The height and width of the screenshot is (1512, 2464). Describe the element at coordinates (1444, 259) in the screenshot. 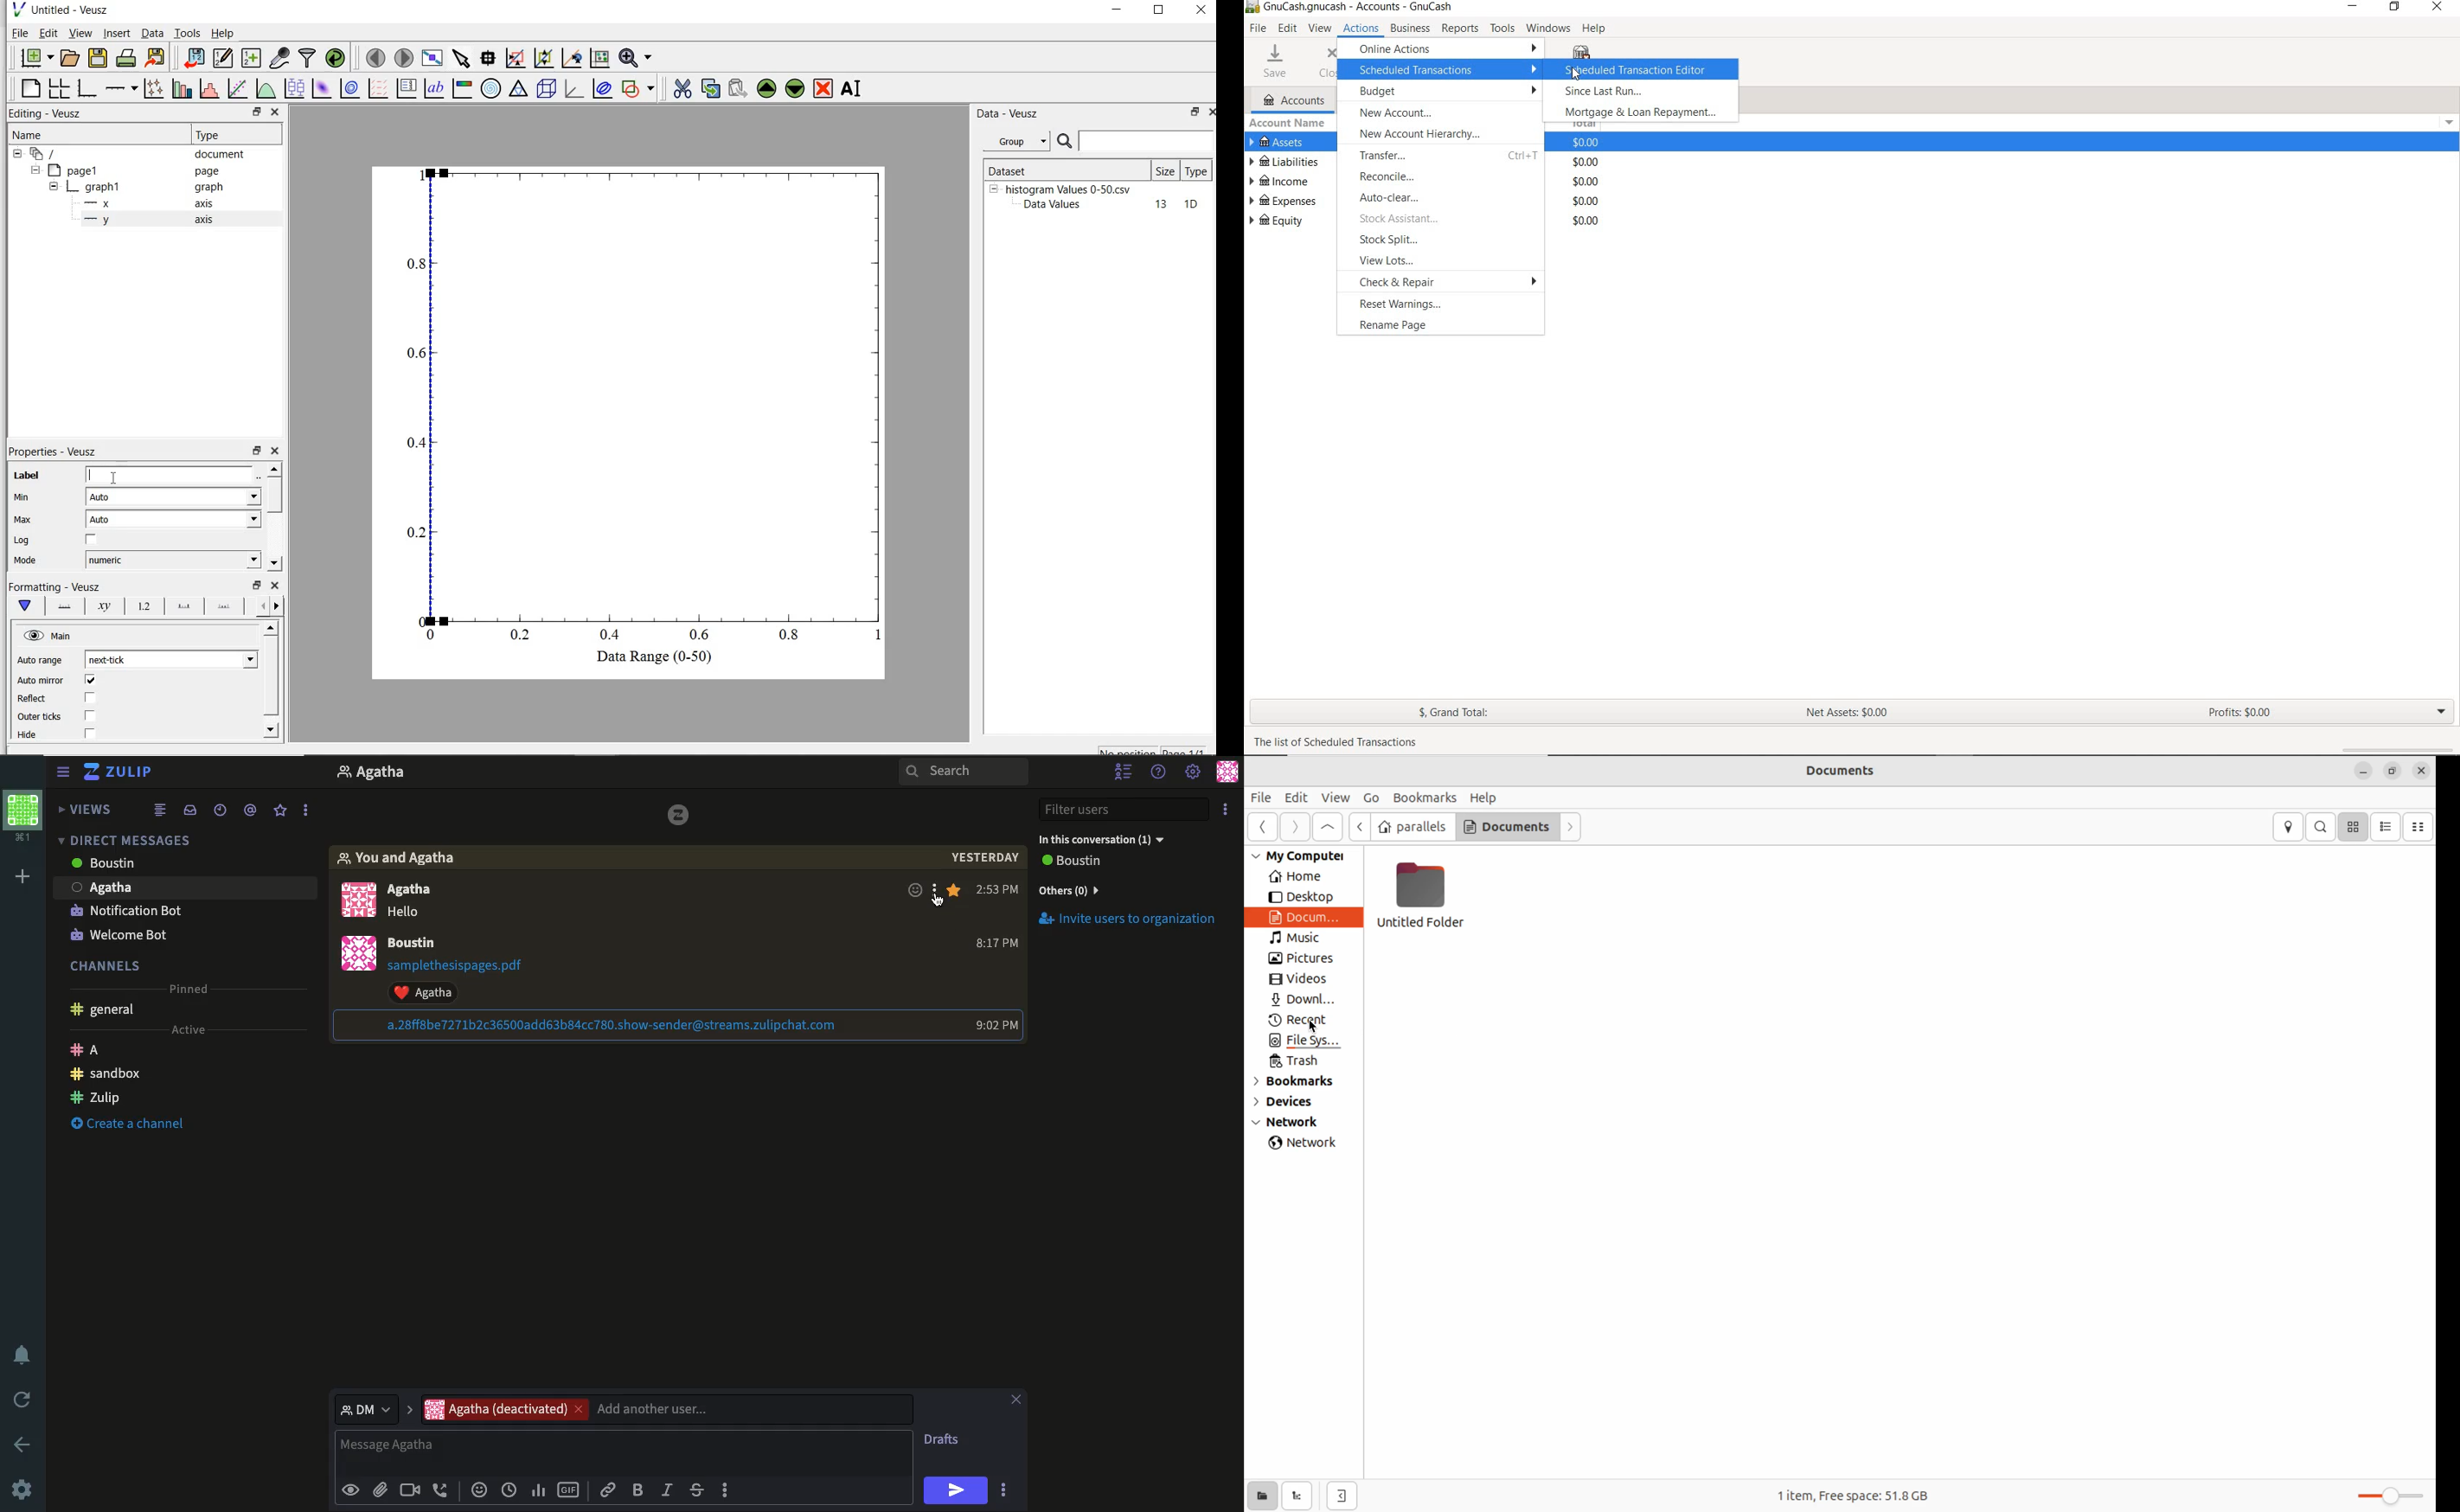

I see `VIEW LOTS` at that location.